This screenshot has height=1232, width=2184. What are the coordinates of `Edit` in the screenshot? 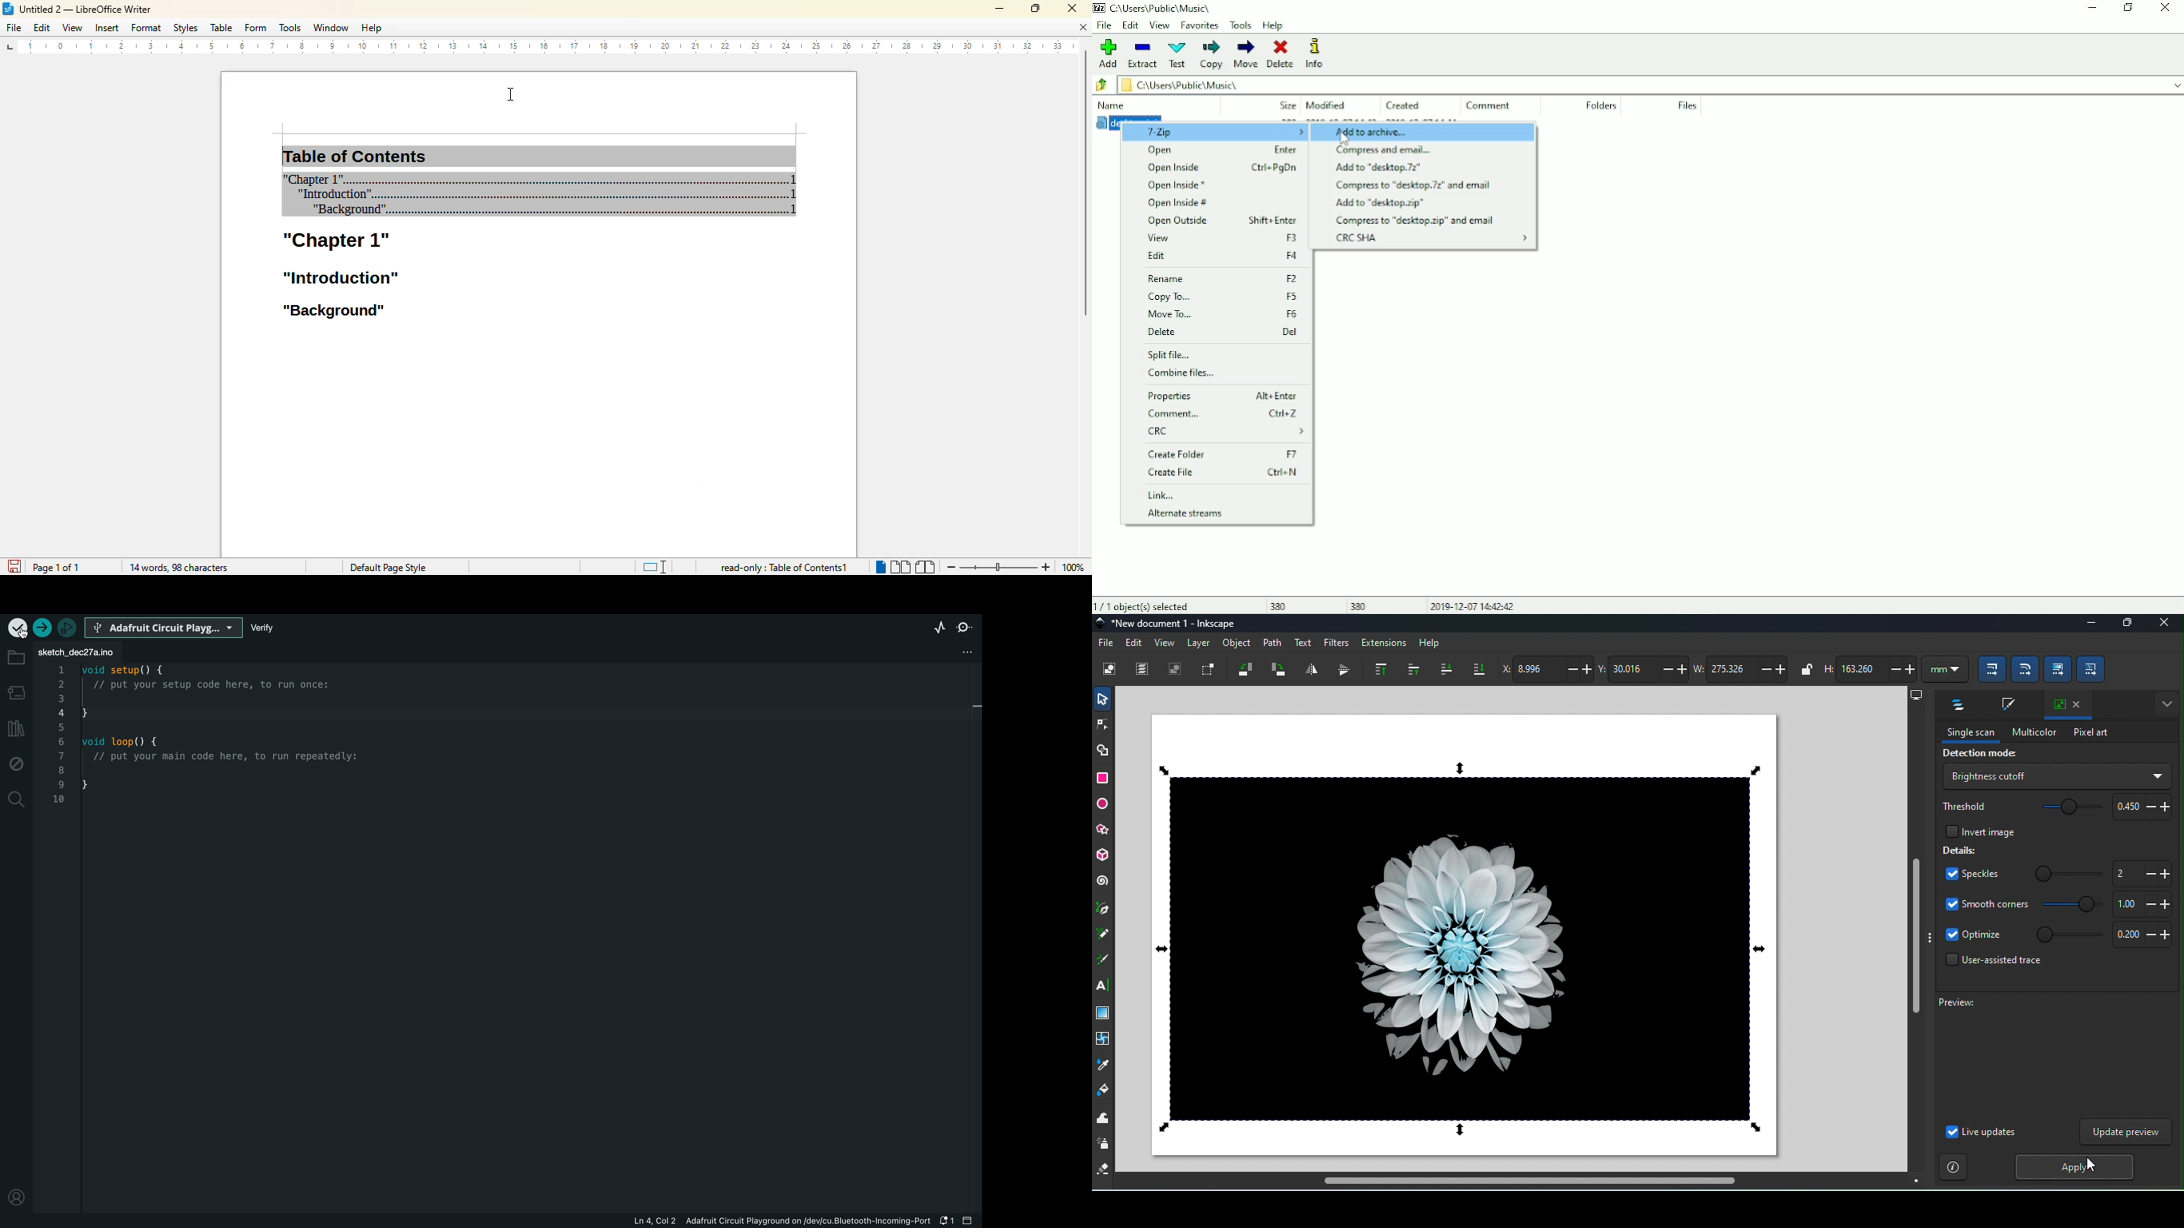 It's located at (1134, 643).